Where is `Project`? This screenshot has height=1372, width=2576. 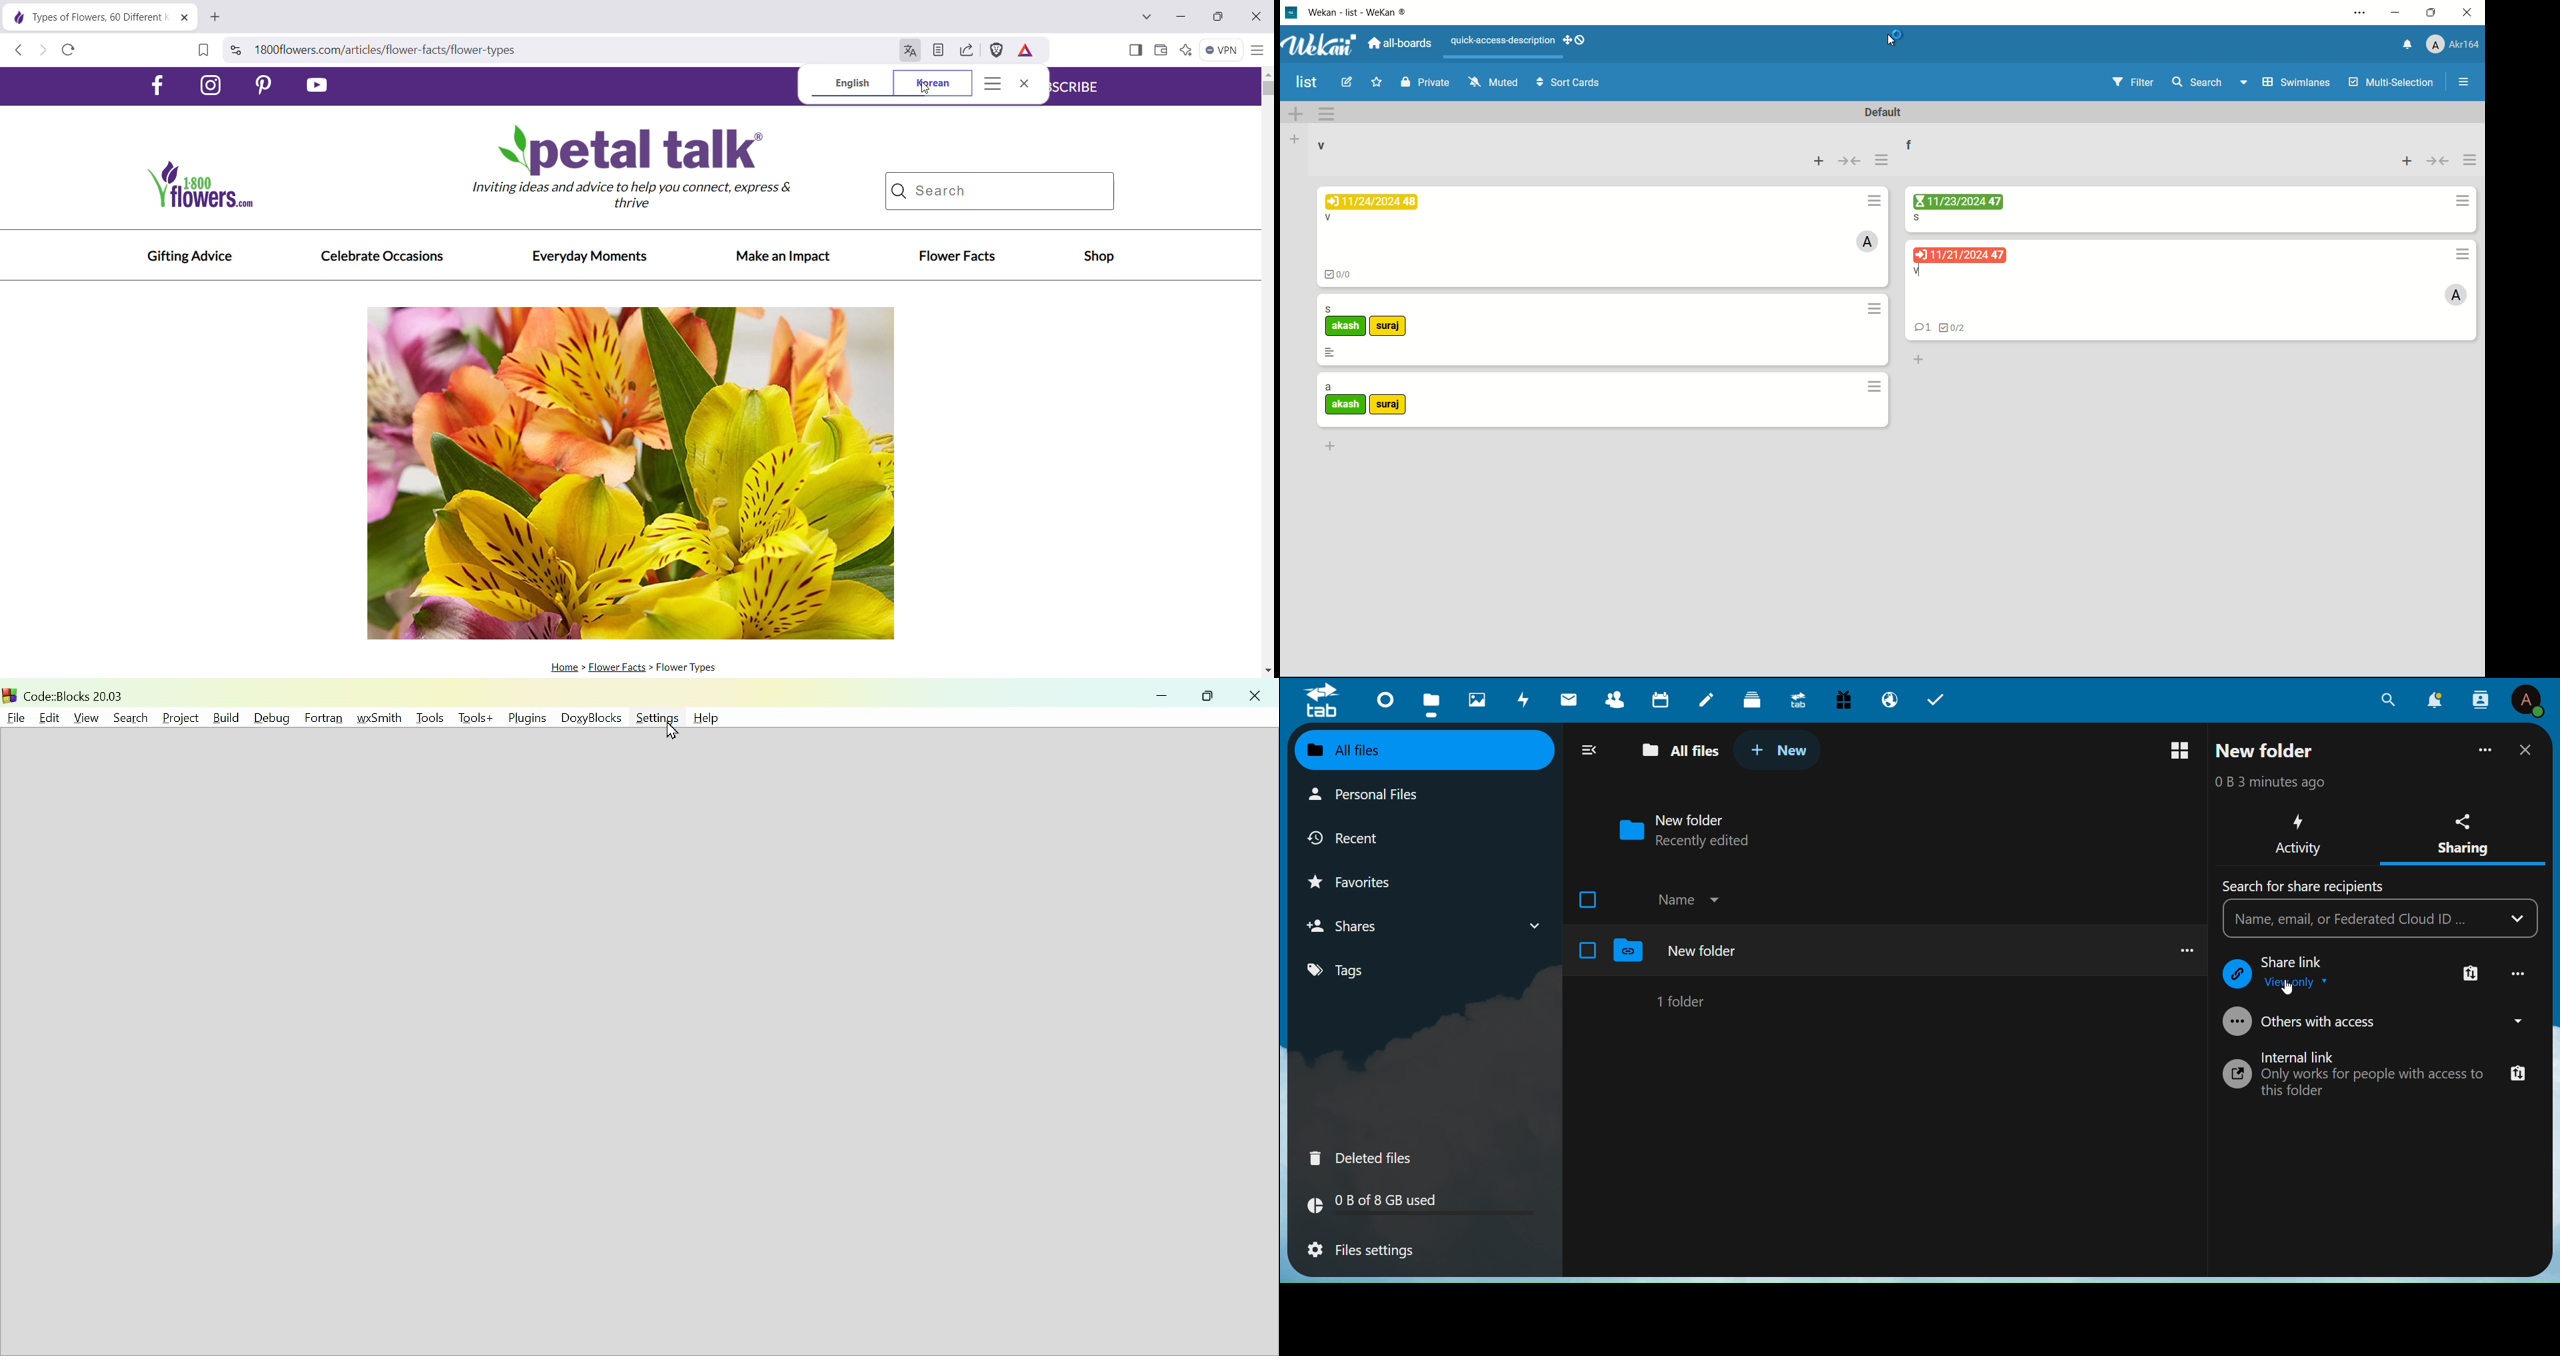 Project is located at coordinates (179, 717).